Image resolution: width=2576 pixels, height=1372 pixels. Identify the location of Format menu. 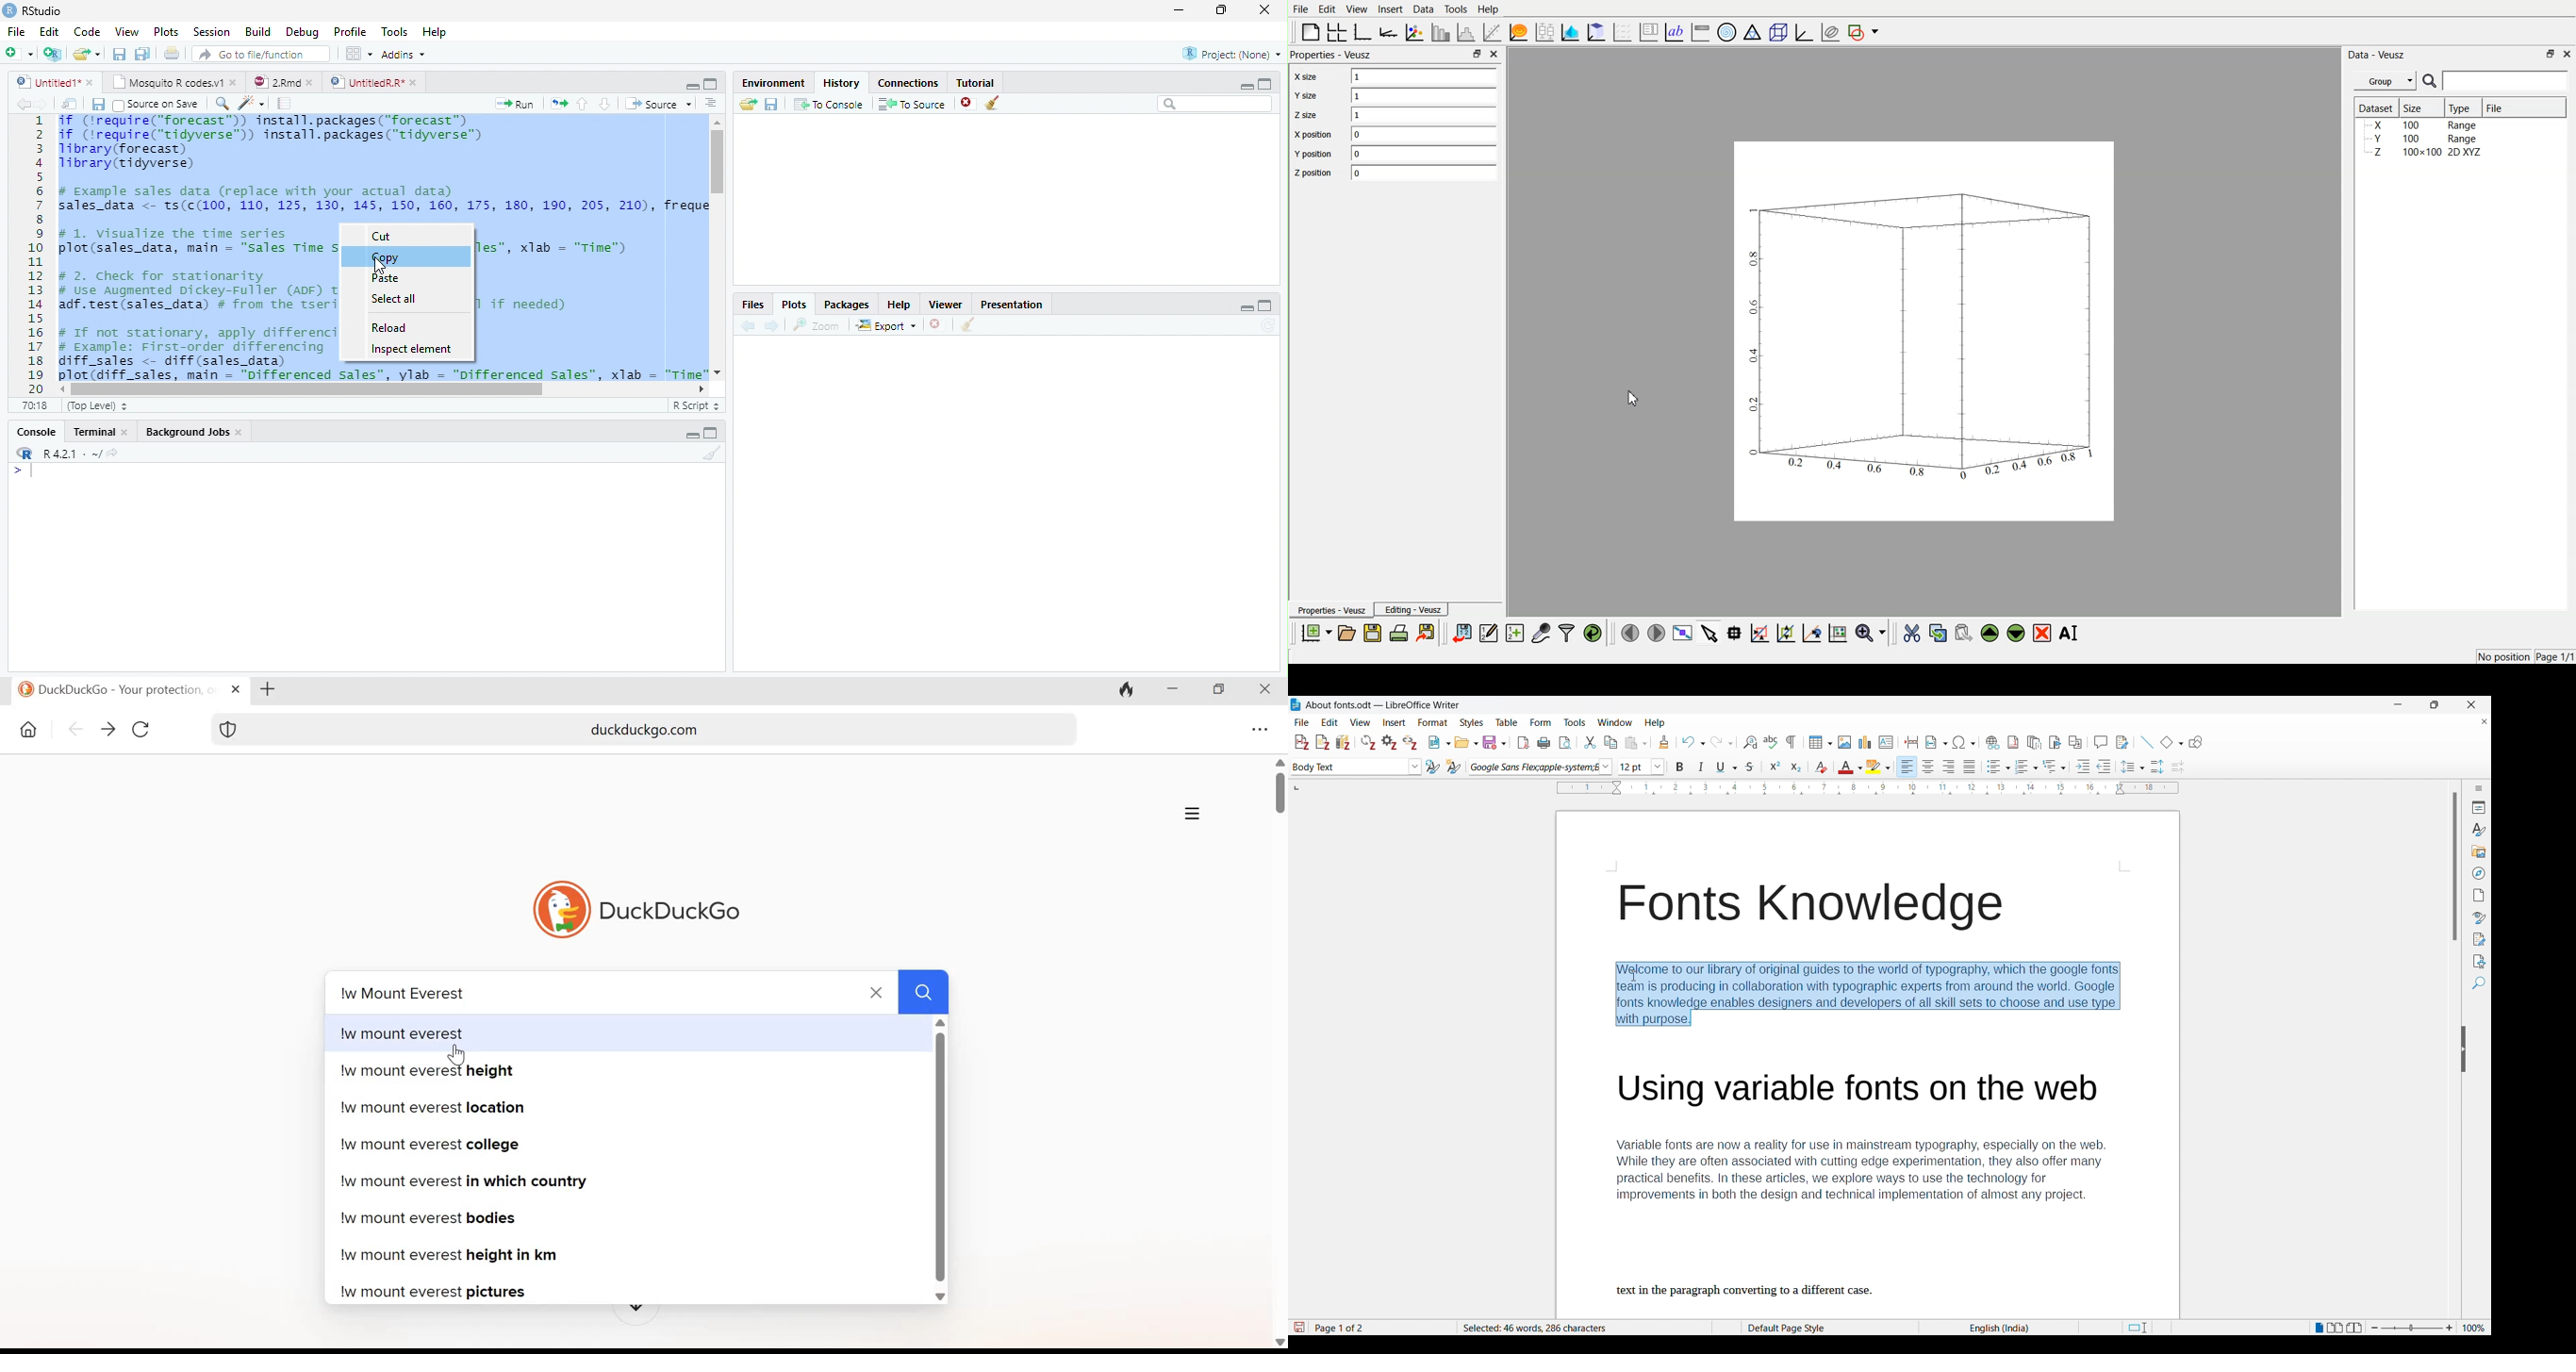
(1433, 723).